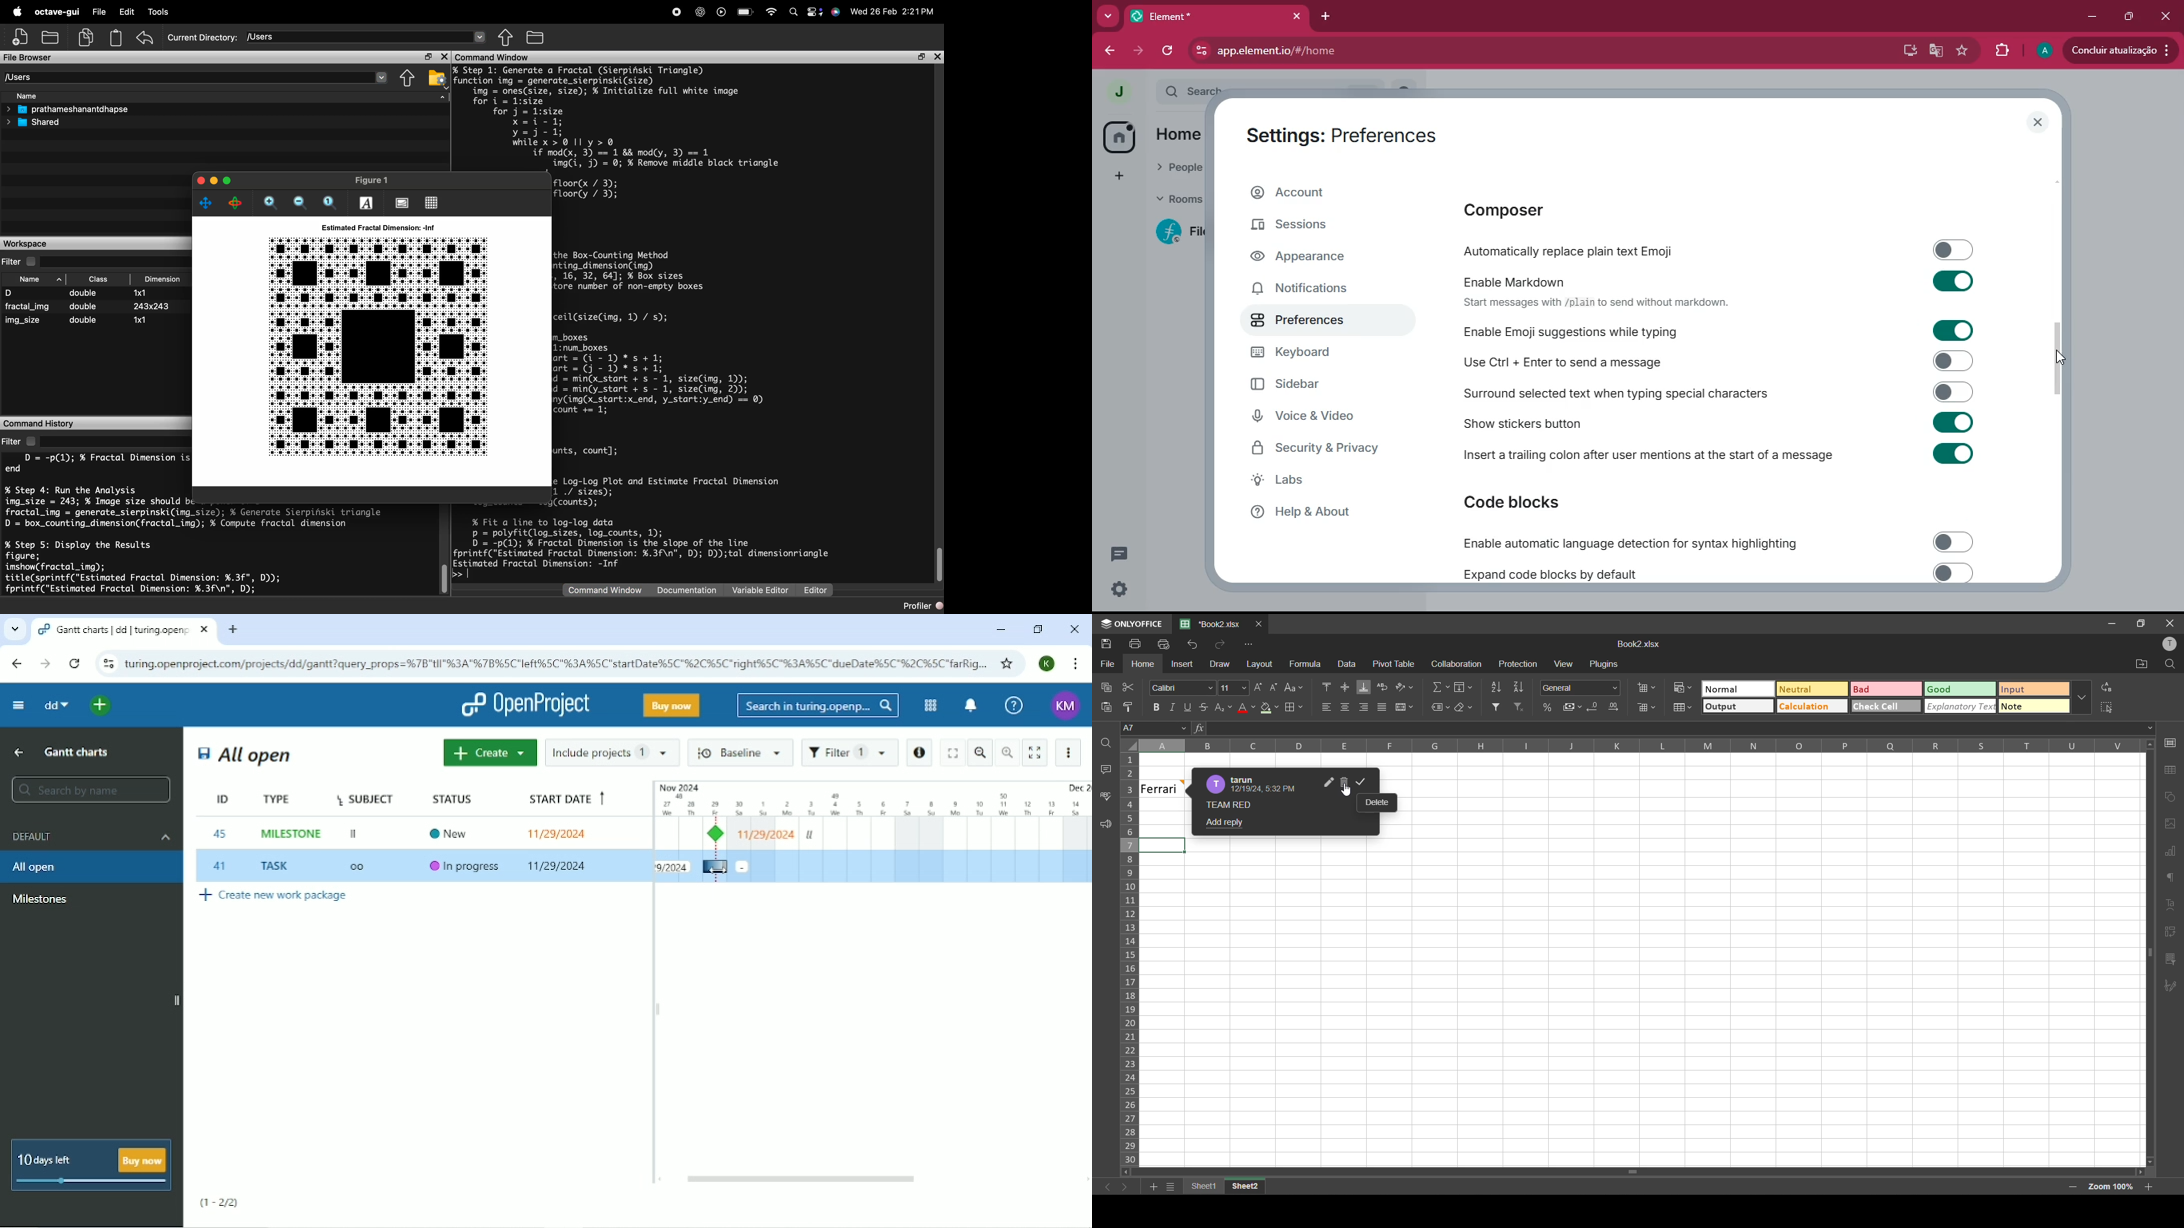  Describe the element at coordinates (557, 663) in the screenshot. I see `Site` at that location.